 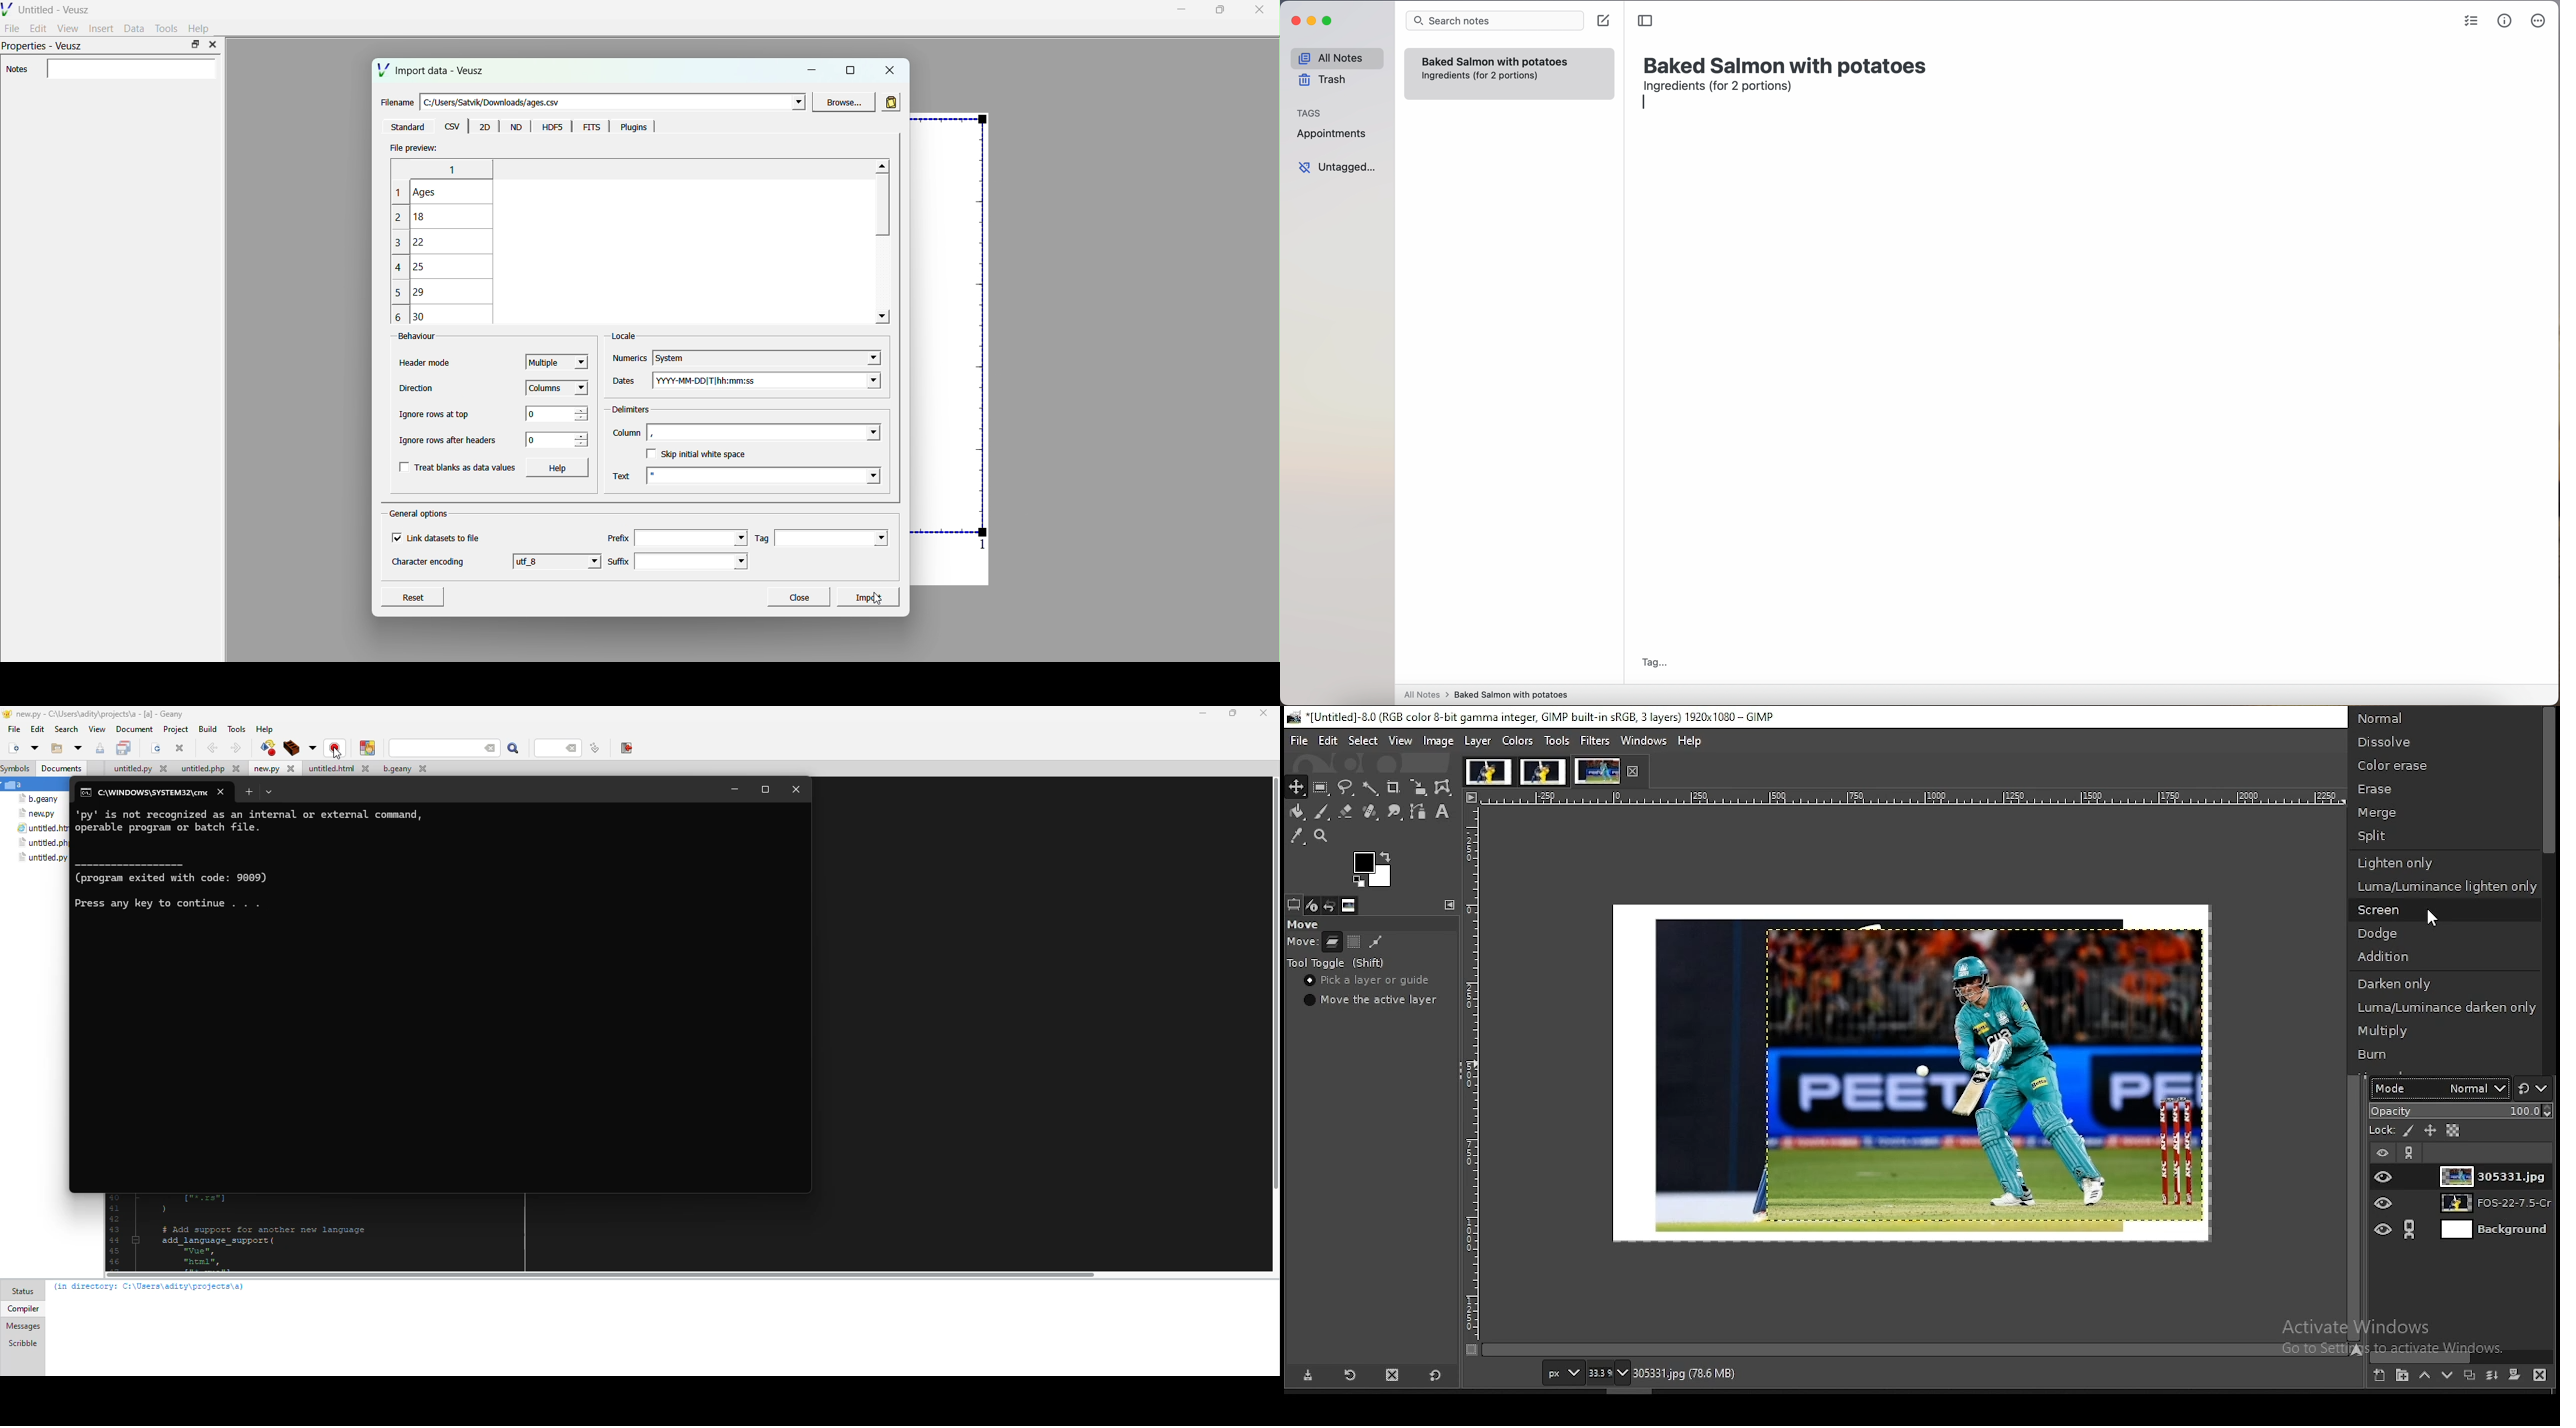 I want to click on Reset, so click(x=412, y=595).